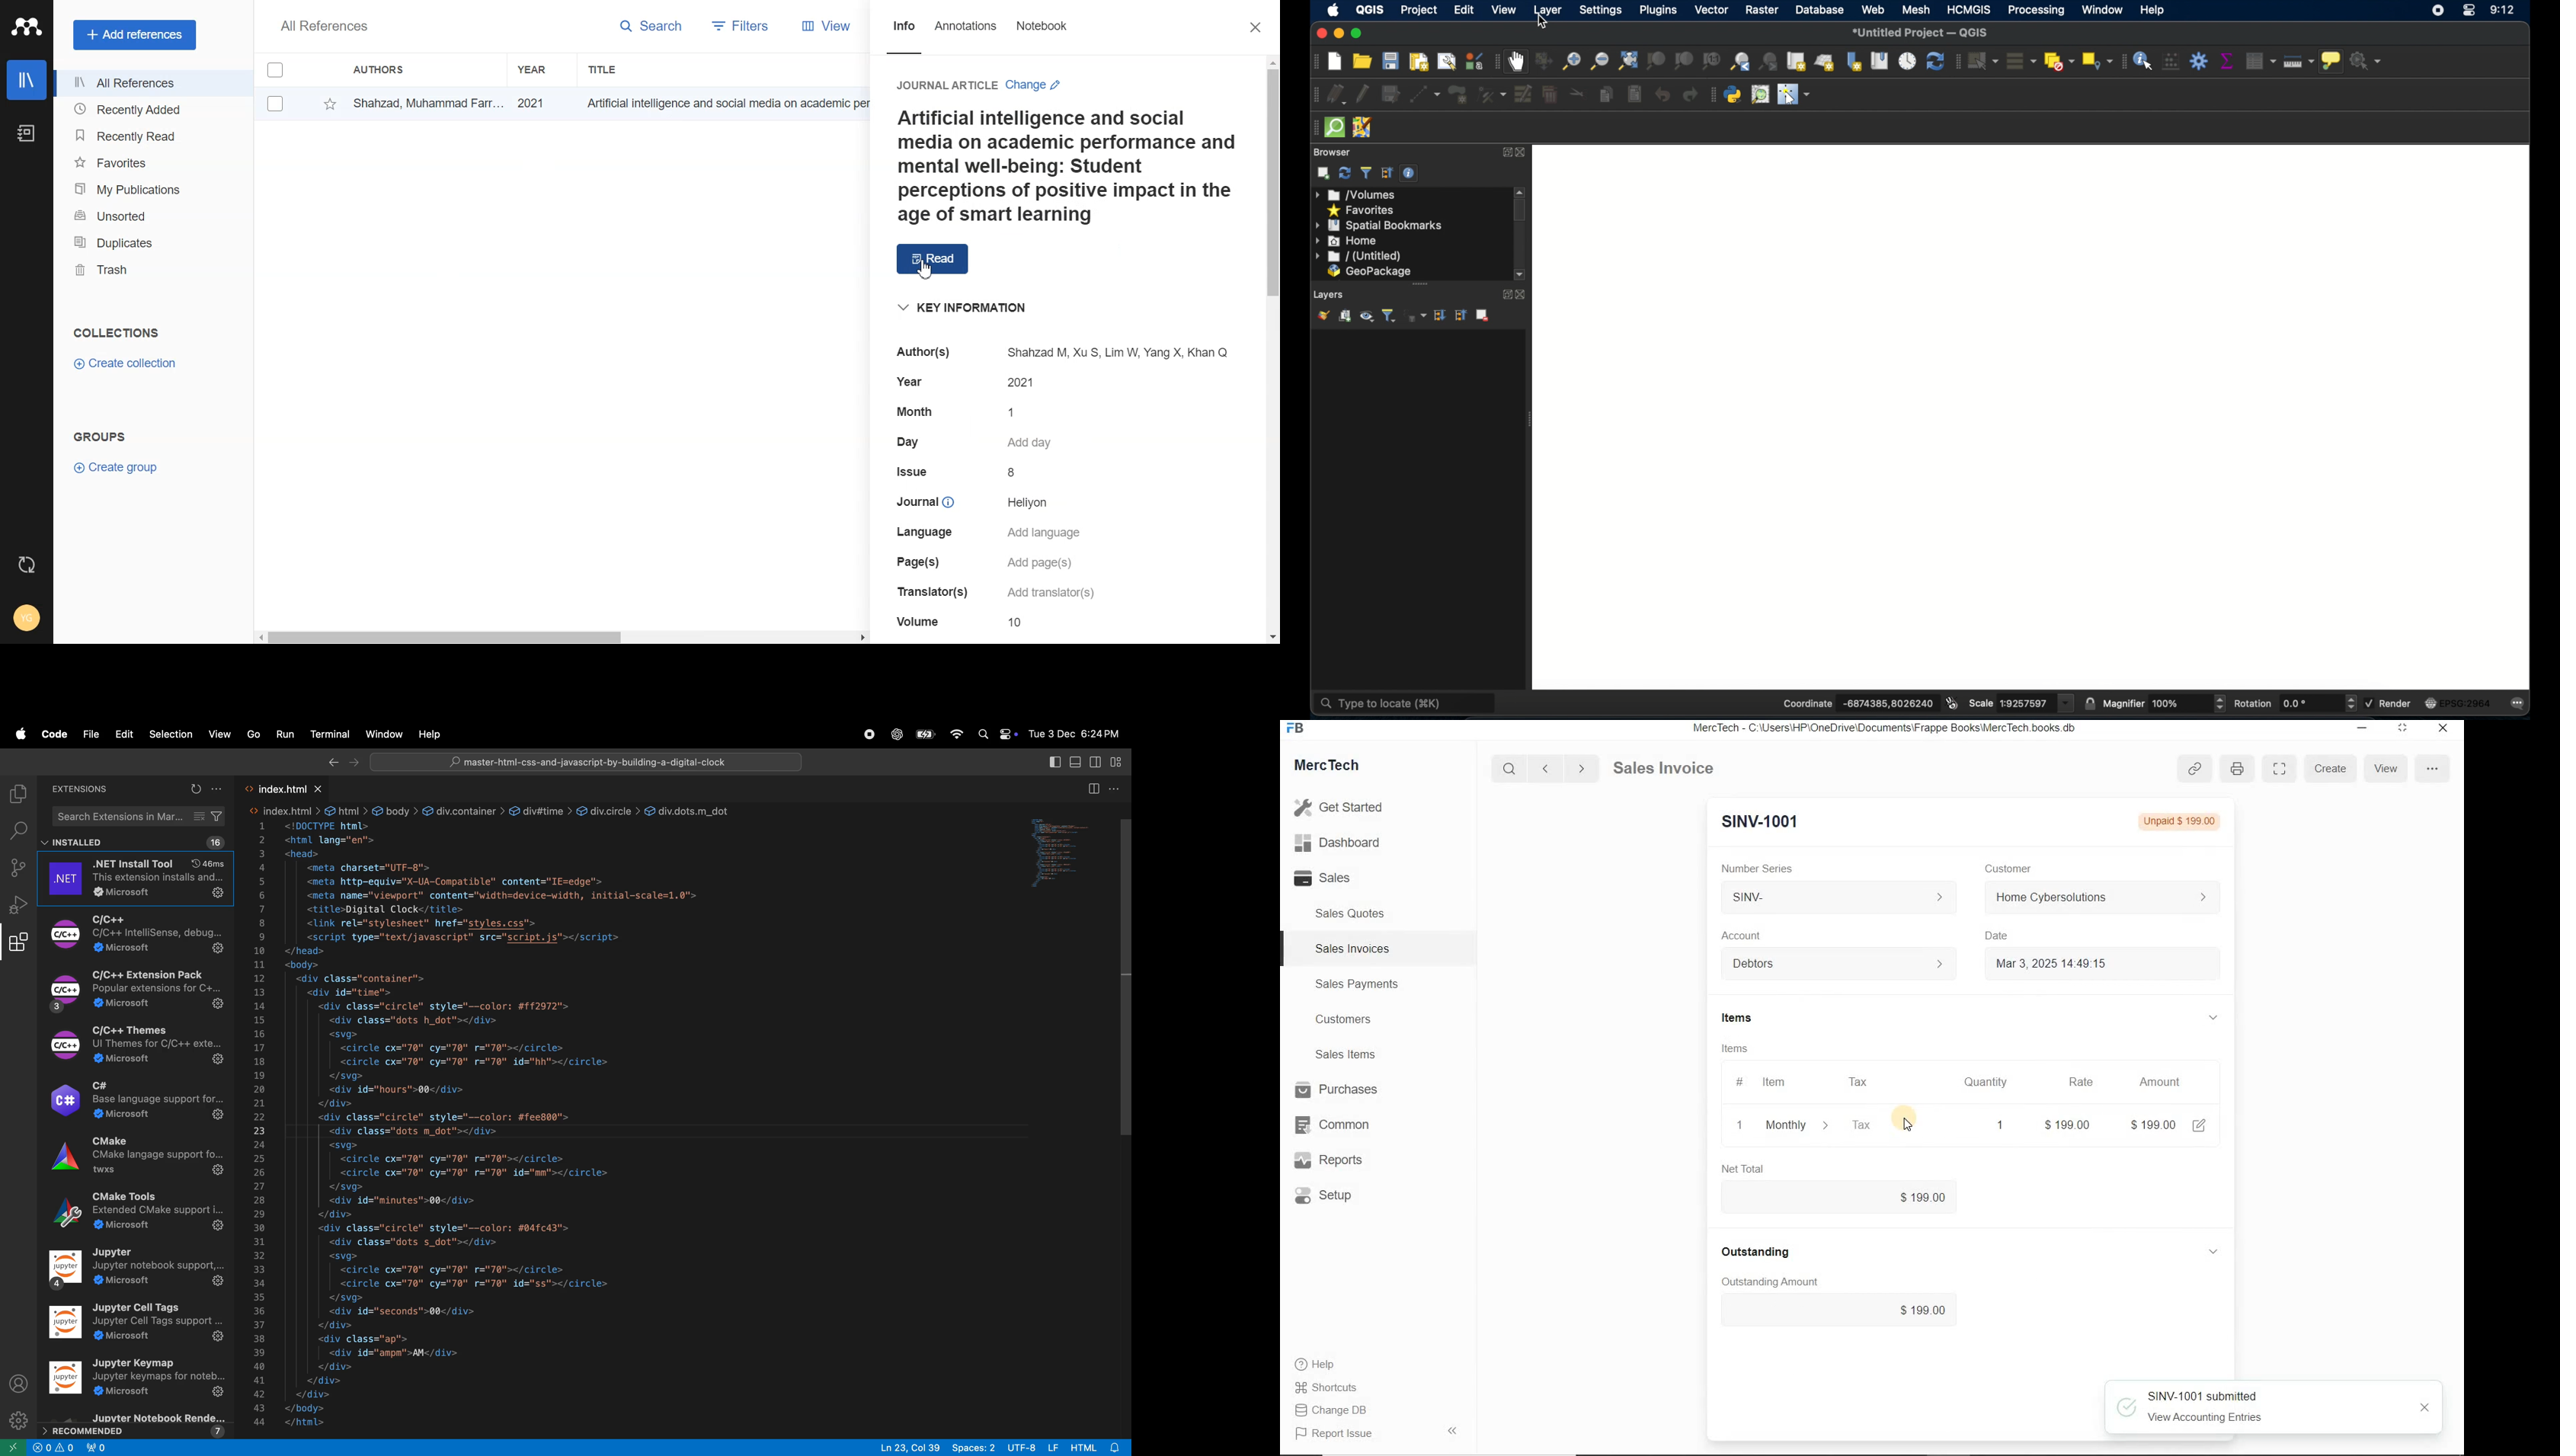  What do you see at coordinates (1762, 869) in the screenshot?
I see `Number Series` at bounding box center [1762, 869].